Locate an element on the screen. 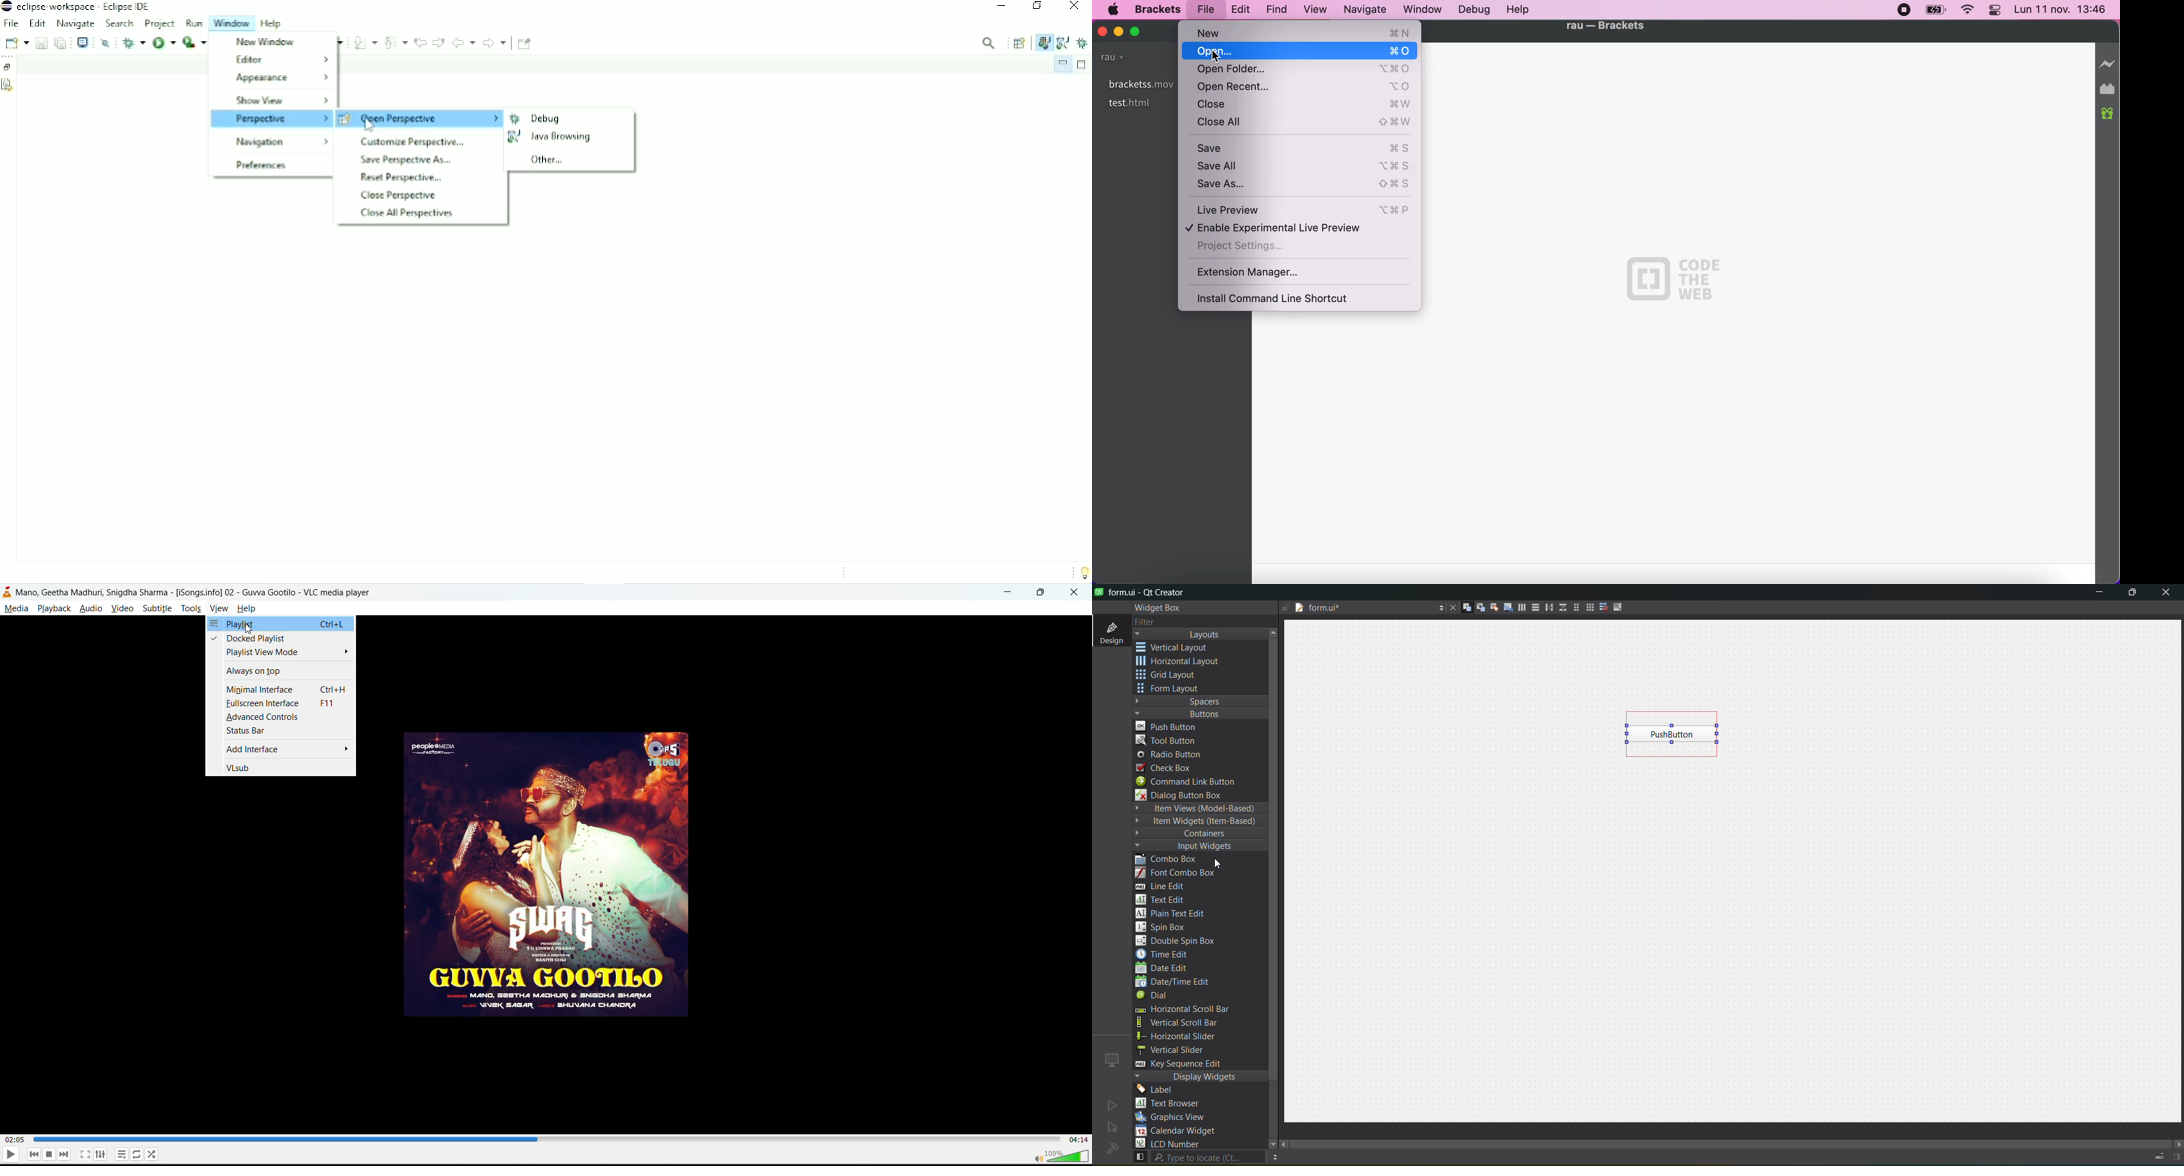 The image size is (2184, 1176). layout horizontally is located at coordinates (1518, 609).